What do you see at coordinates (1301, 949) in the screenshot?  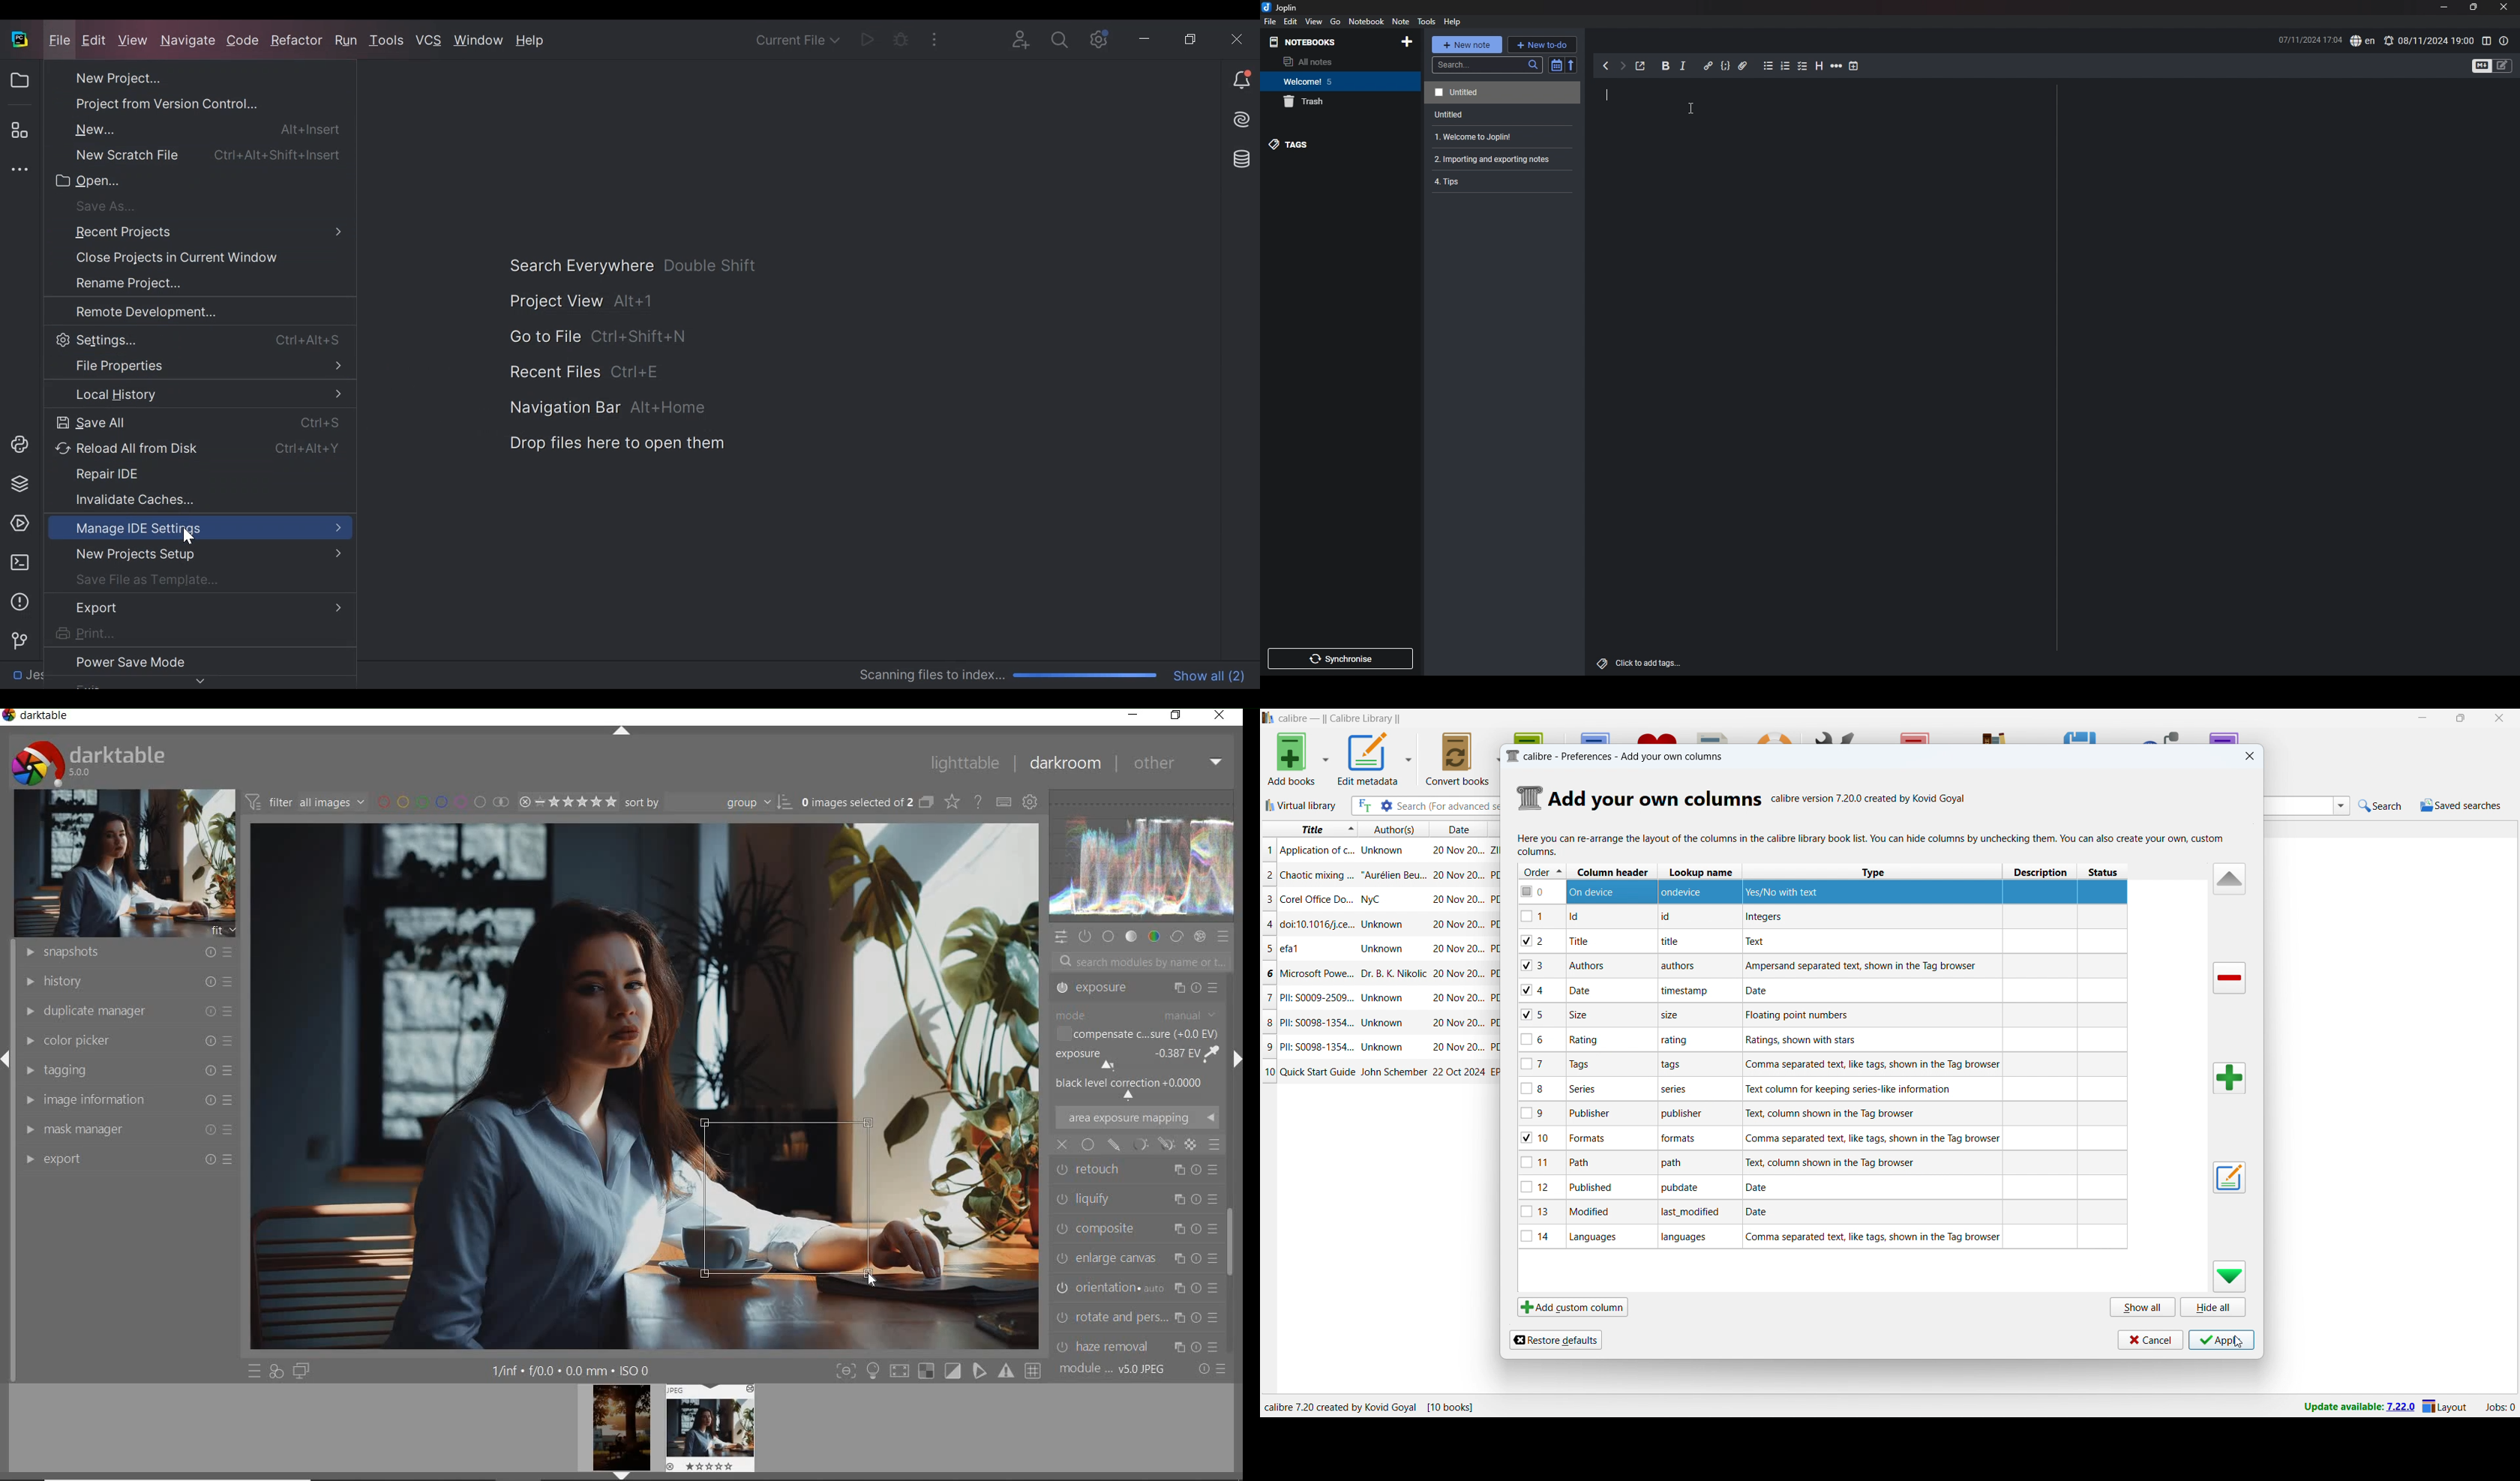 I see `title` at bounding box center [1301, 949].